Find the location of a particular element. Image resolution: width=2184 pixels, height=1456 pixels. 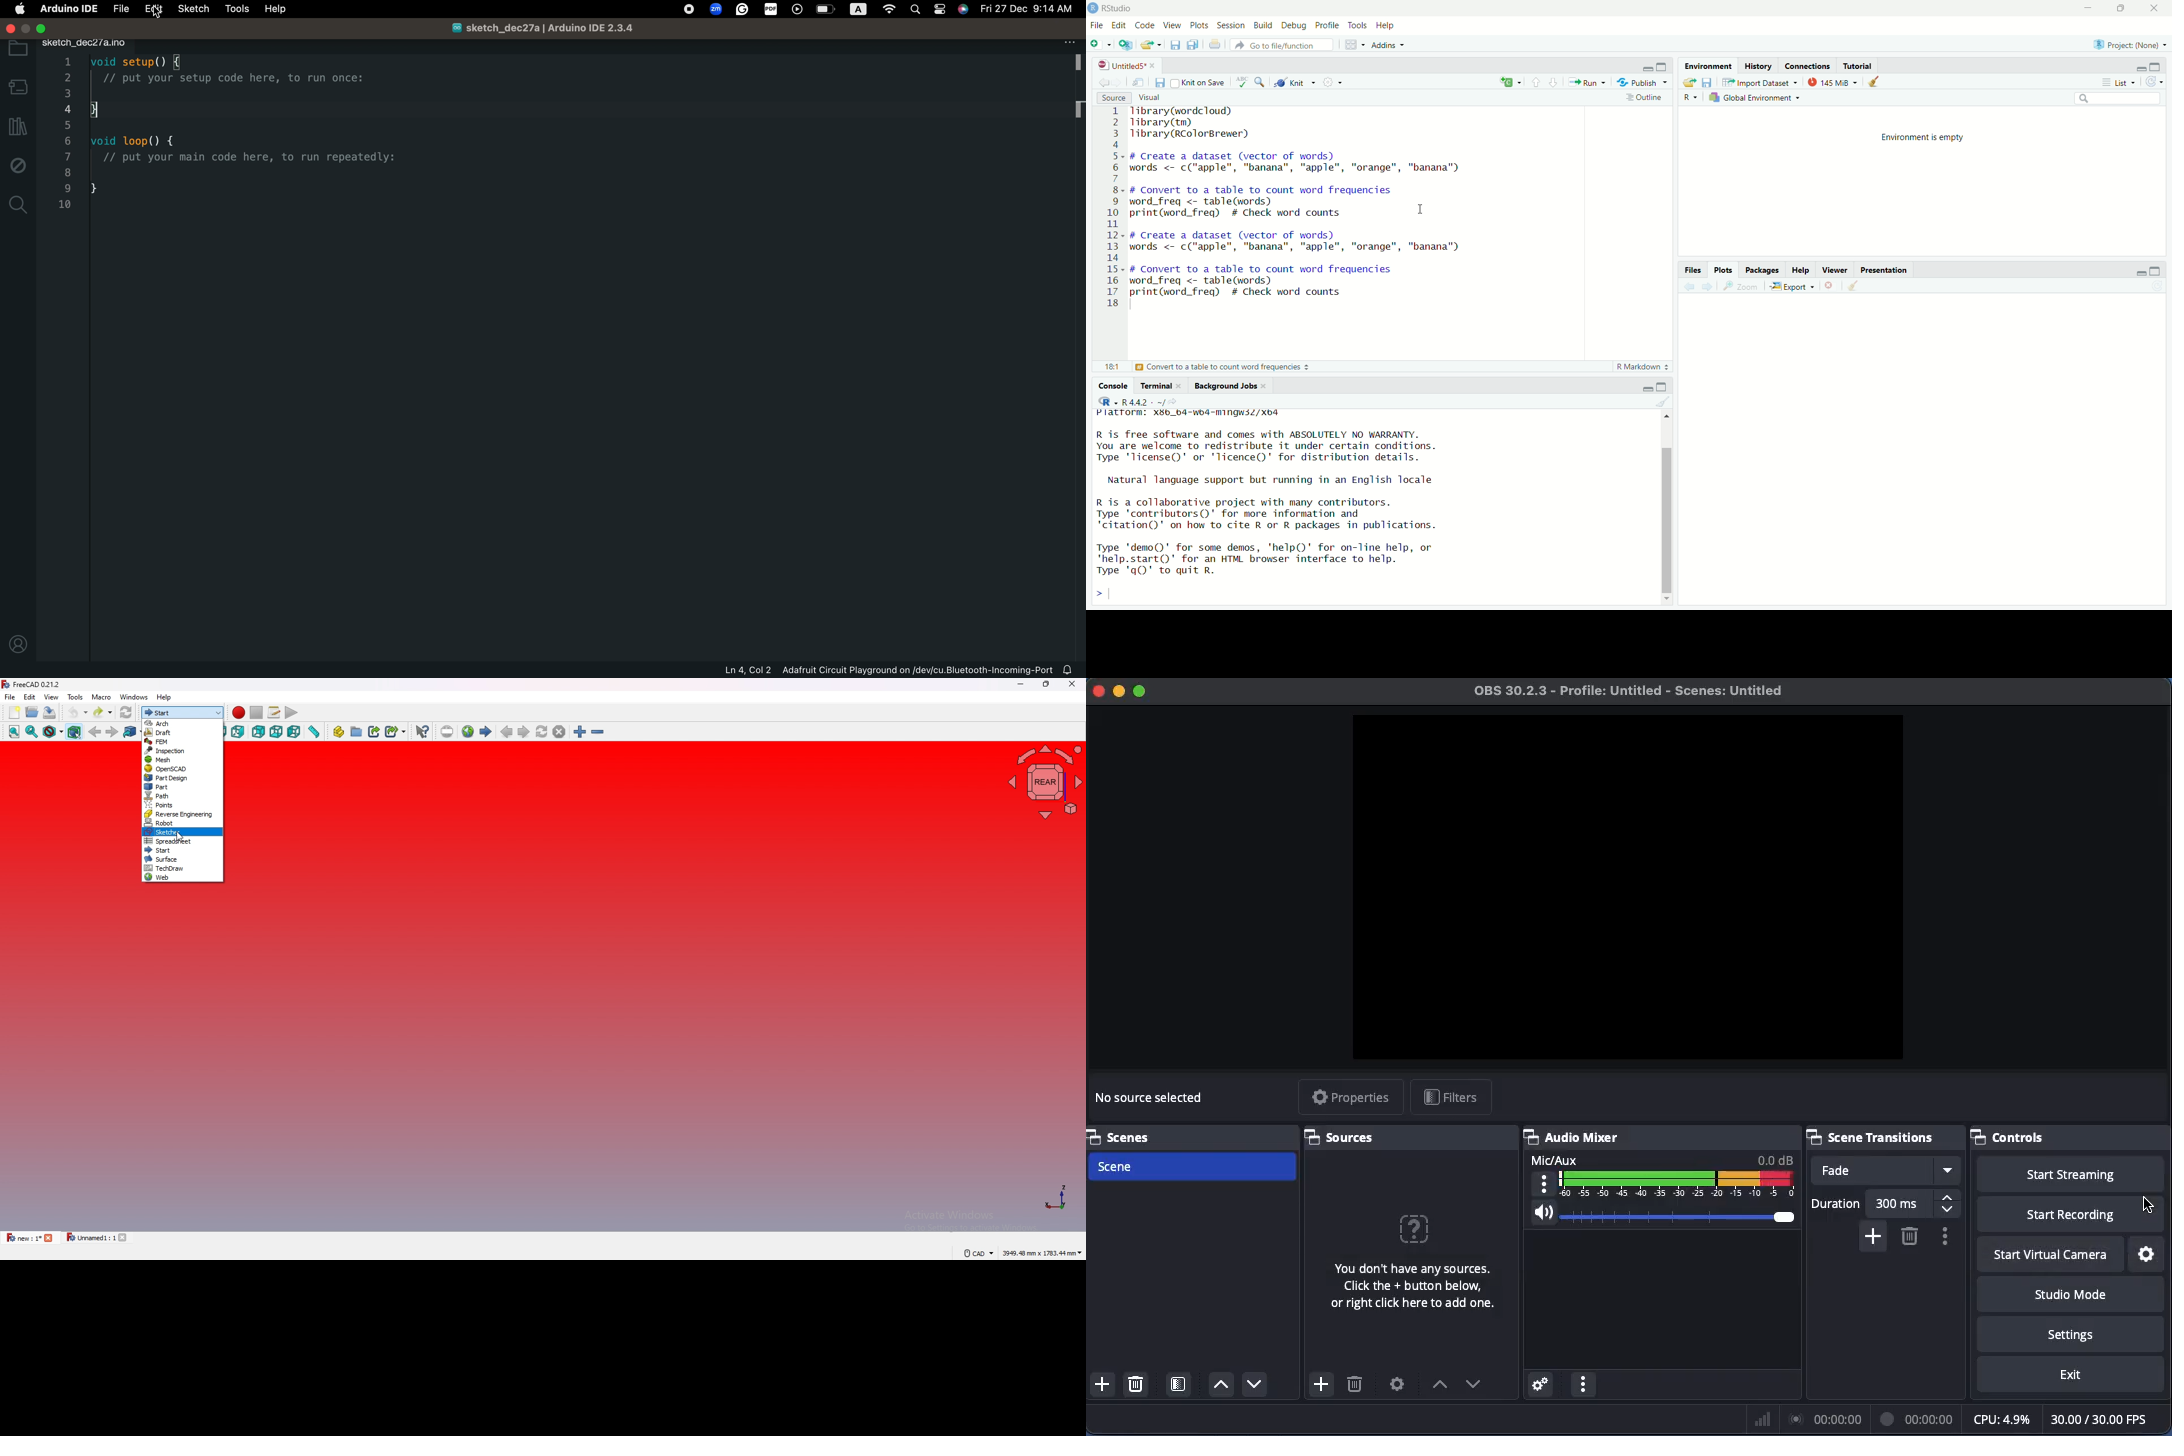

Clear console is located at coordinates (1666, 403).